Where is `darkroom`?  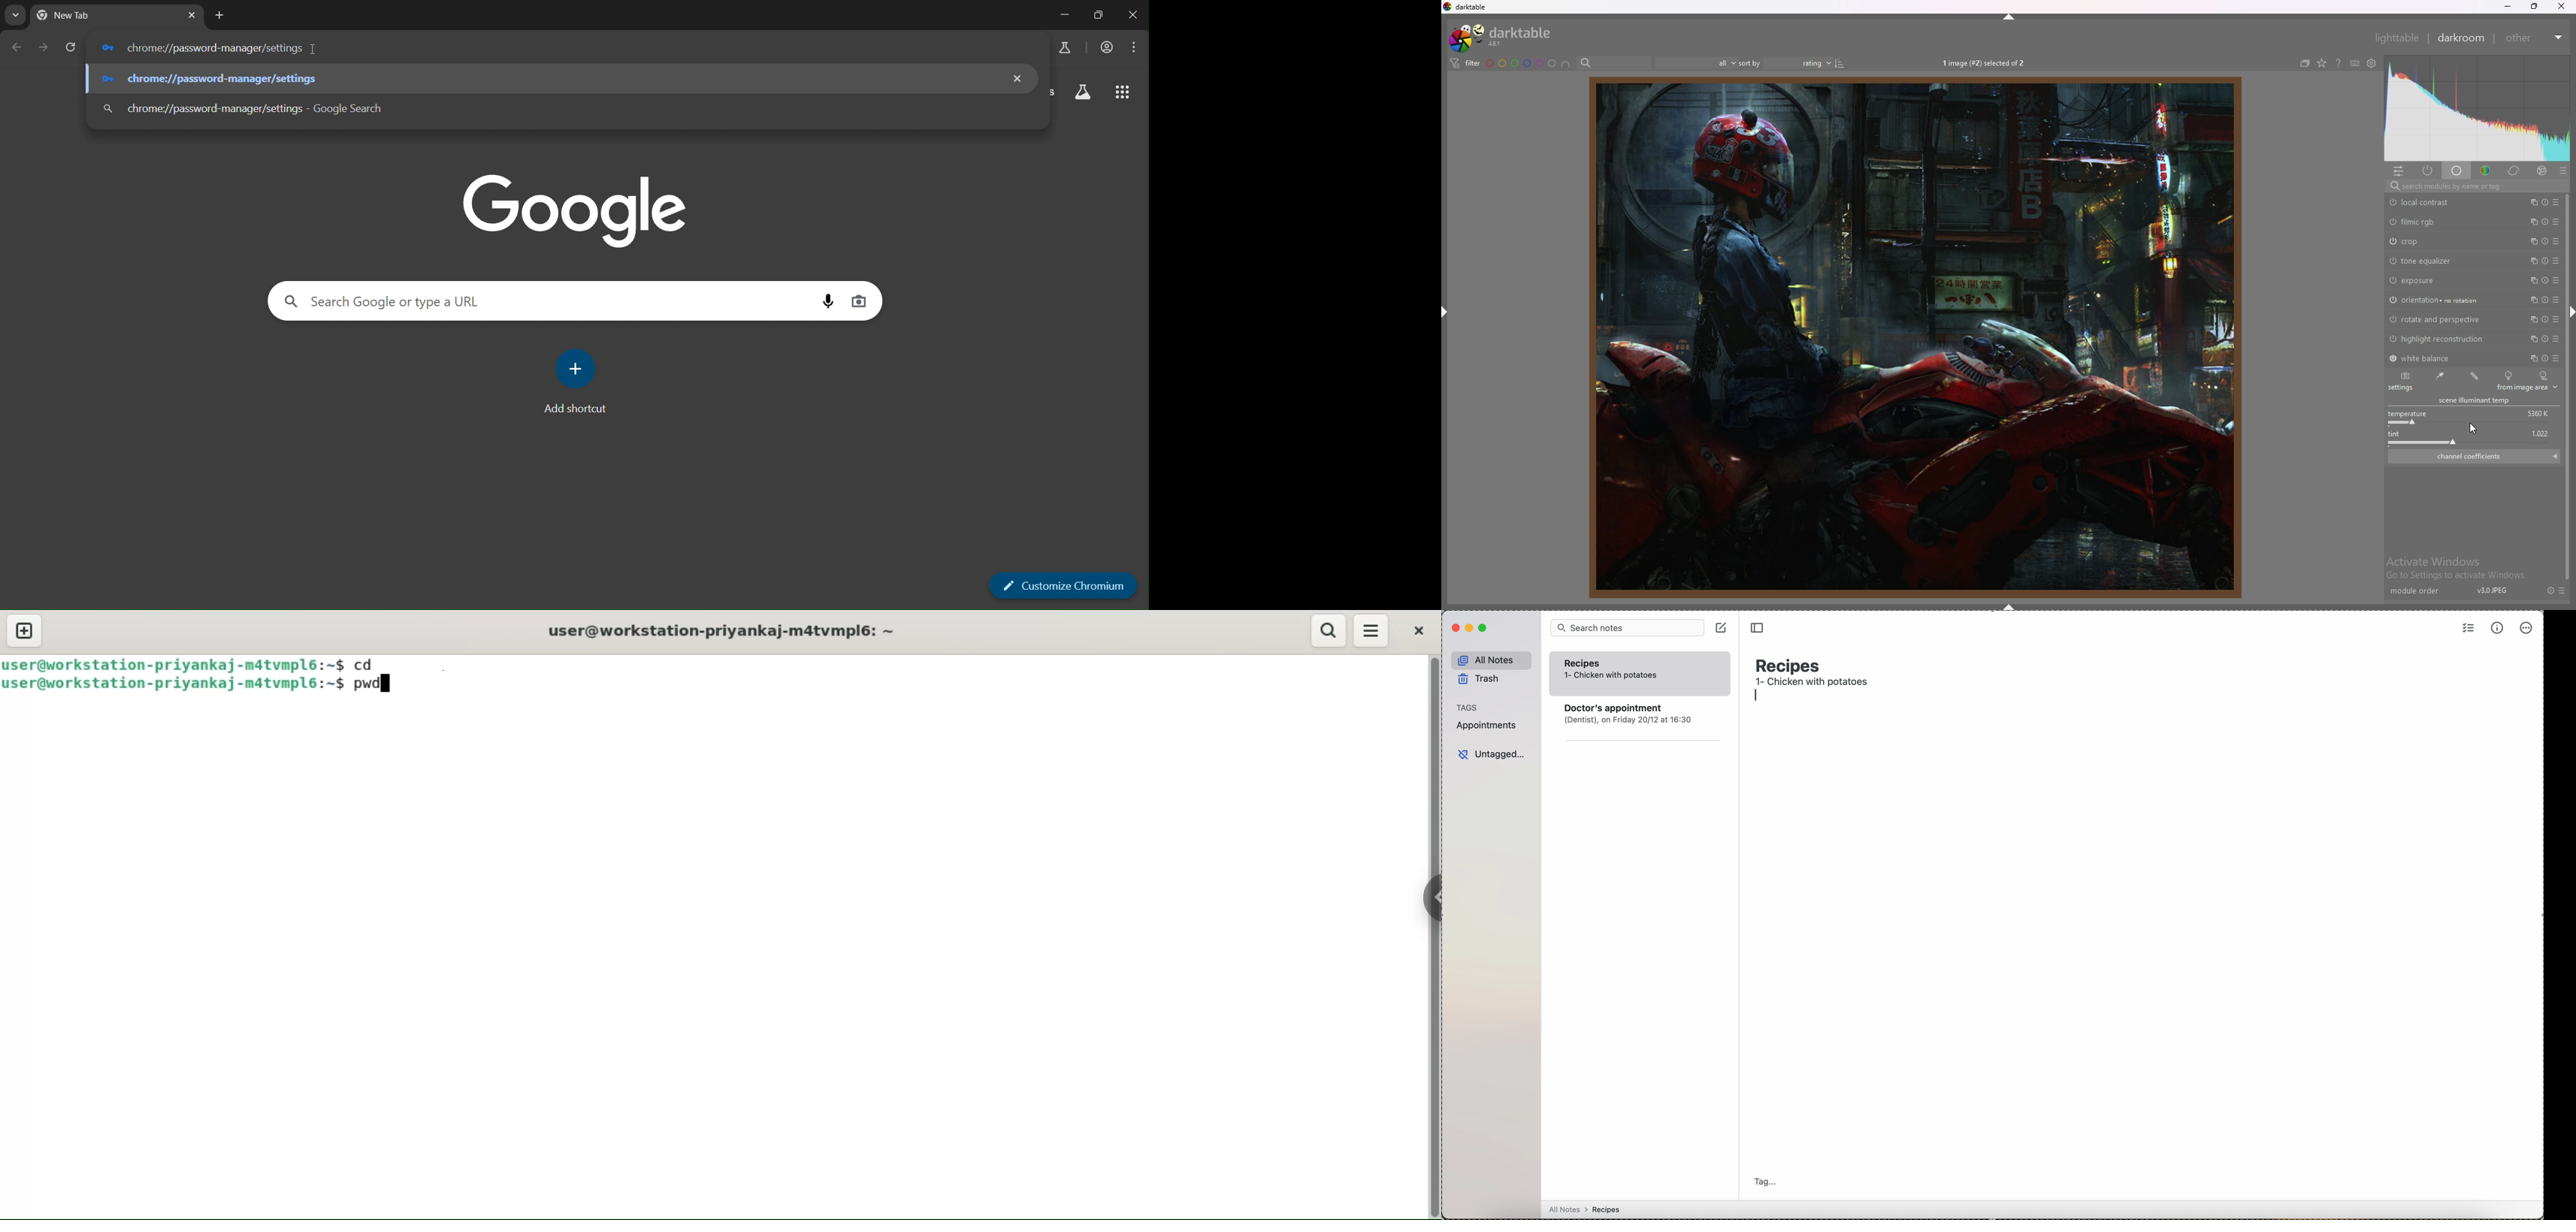 darkroom is located at coordinates (2462, 38).